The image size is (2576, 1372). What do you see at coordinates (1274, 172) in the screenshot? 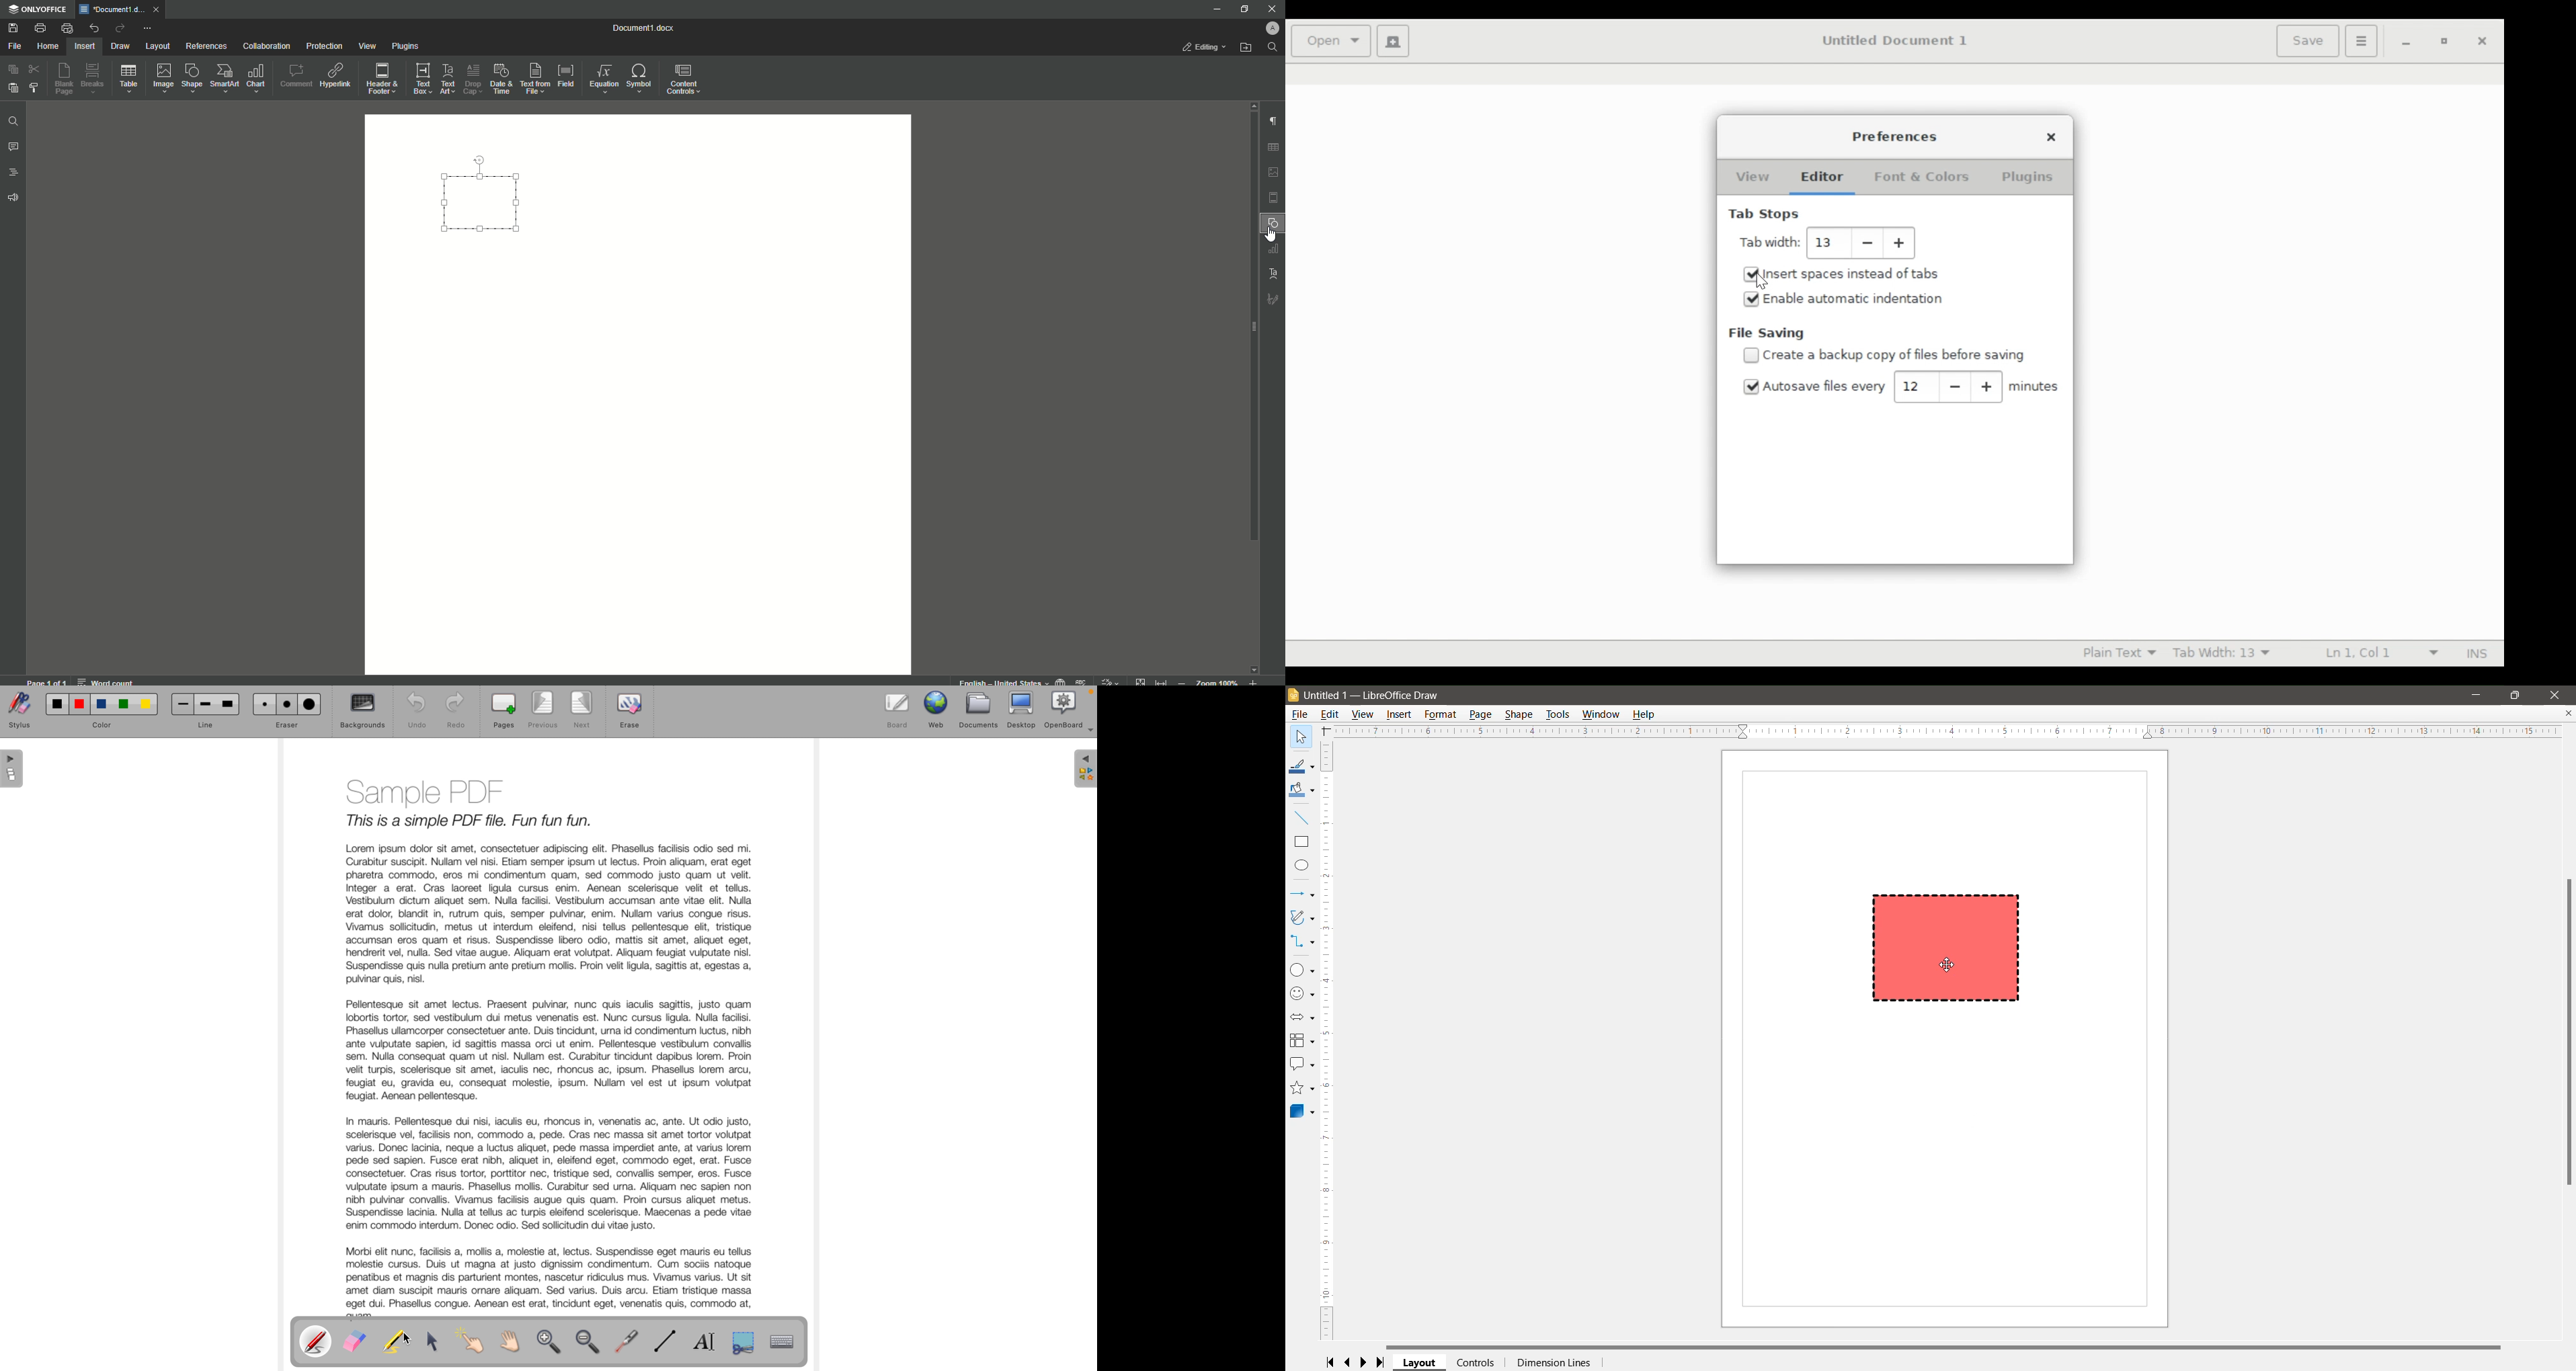
I see `image` at bounding box center [1274, 172].